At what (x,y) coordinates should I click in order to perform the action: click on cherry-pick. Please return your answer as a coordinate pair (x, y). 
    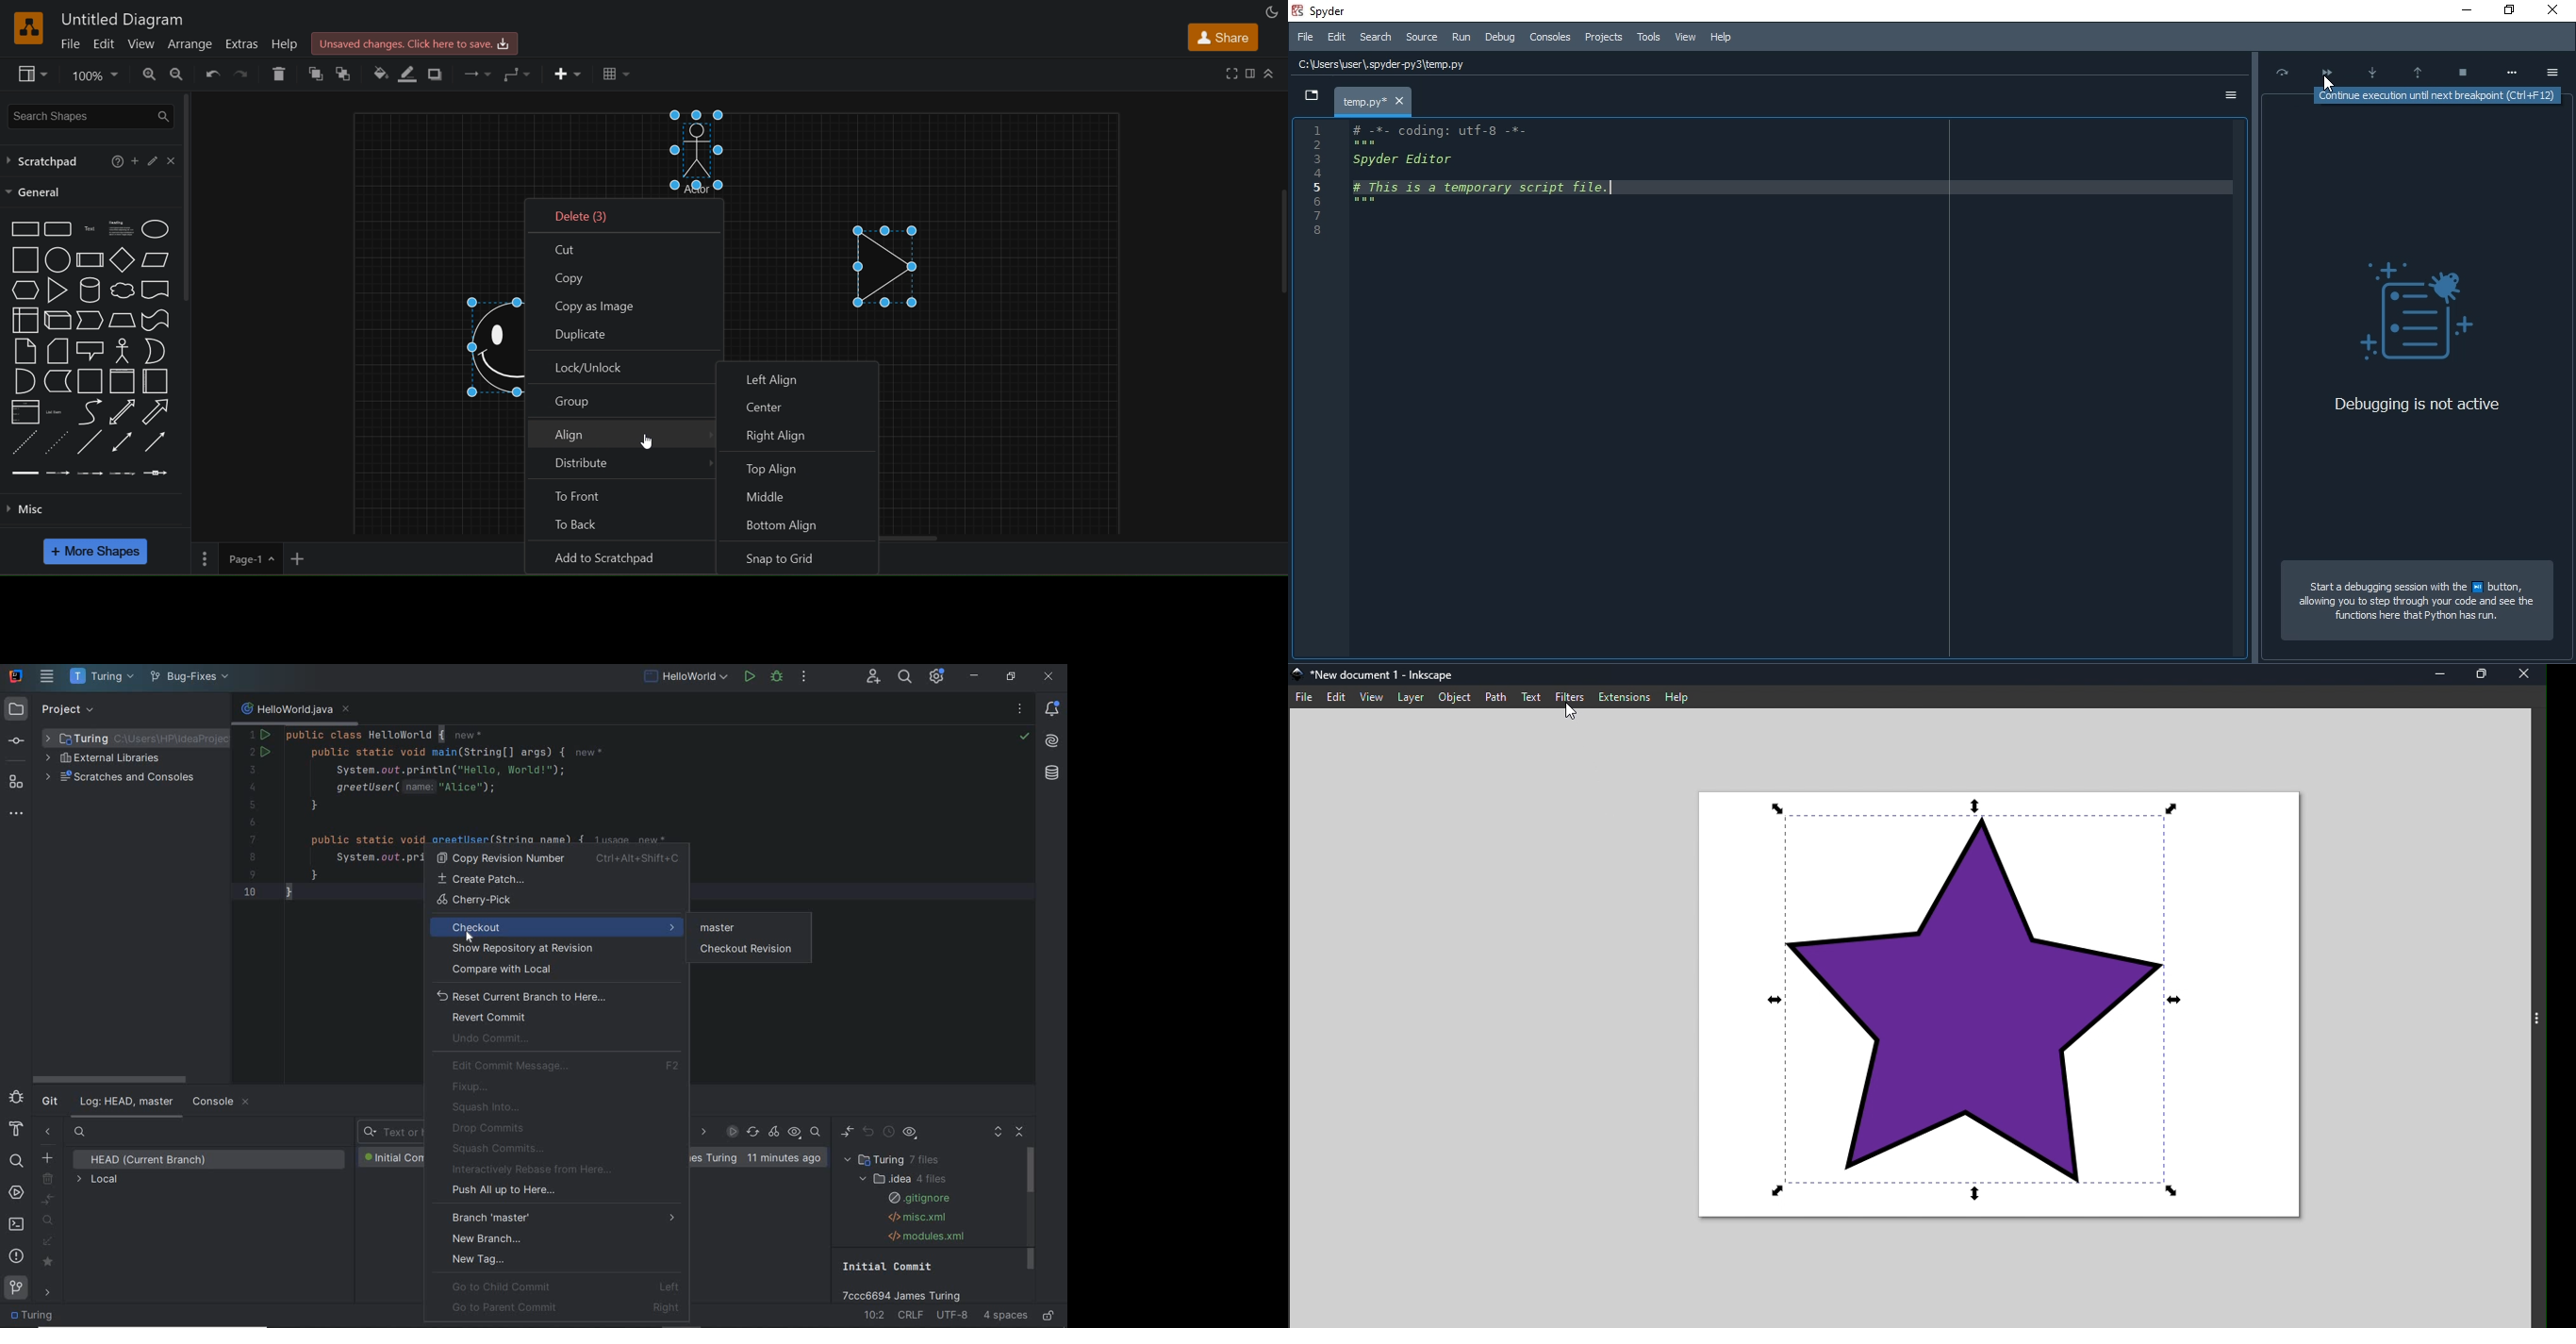
    Looking at the image, I should click on (561, 902).